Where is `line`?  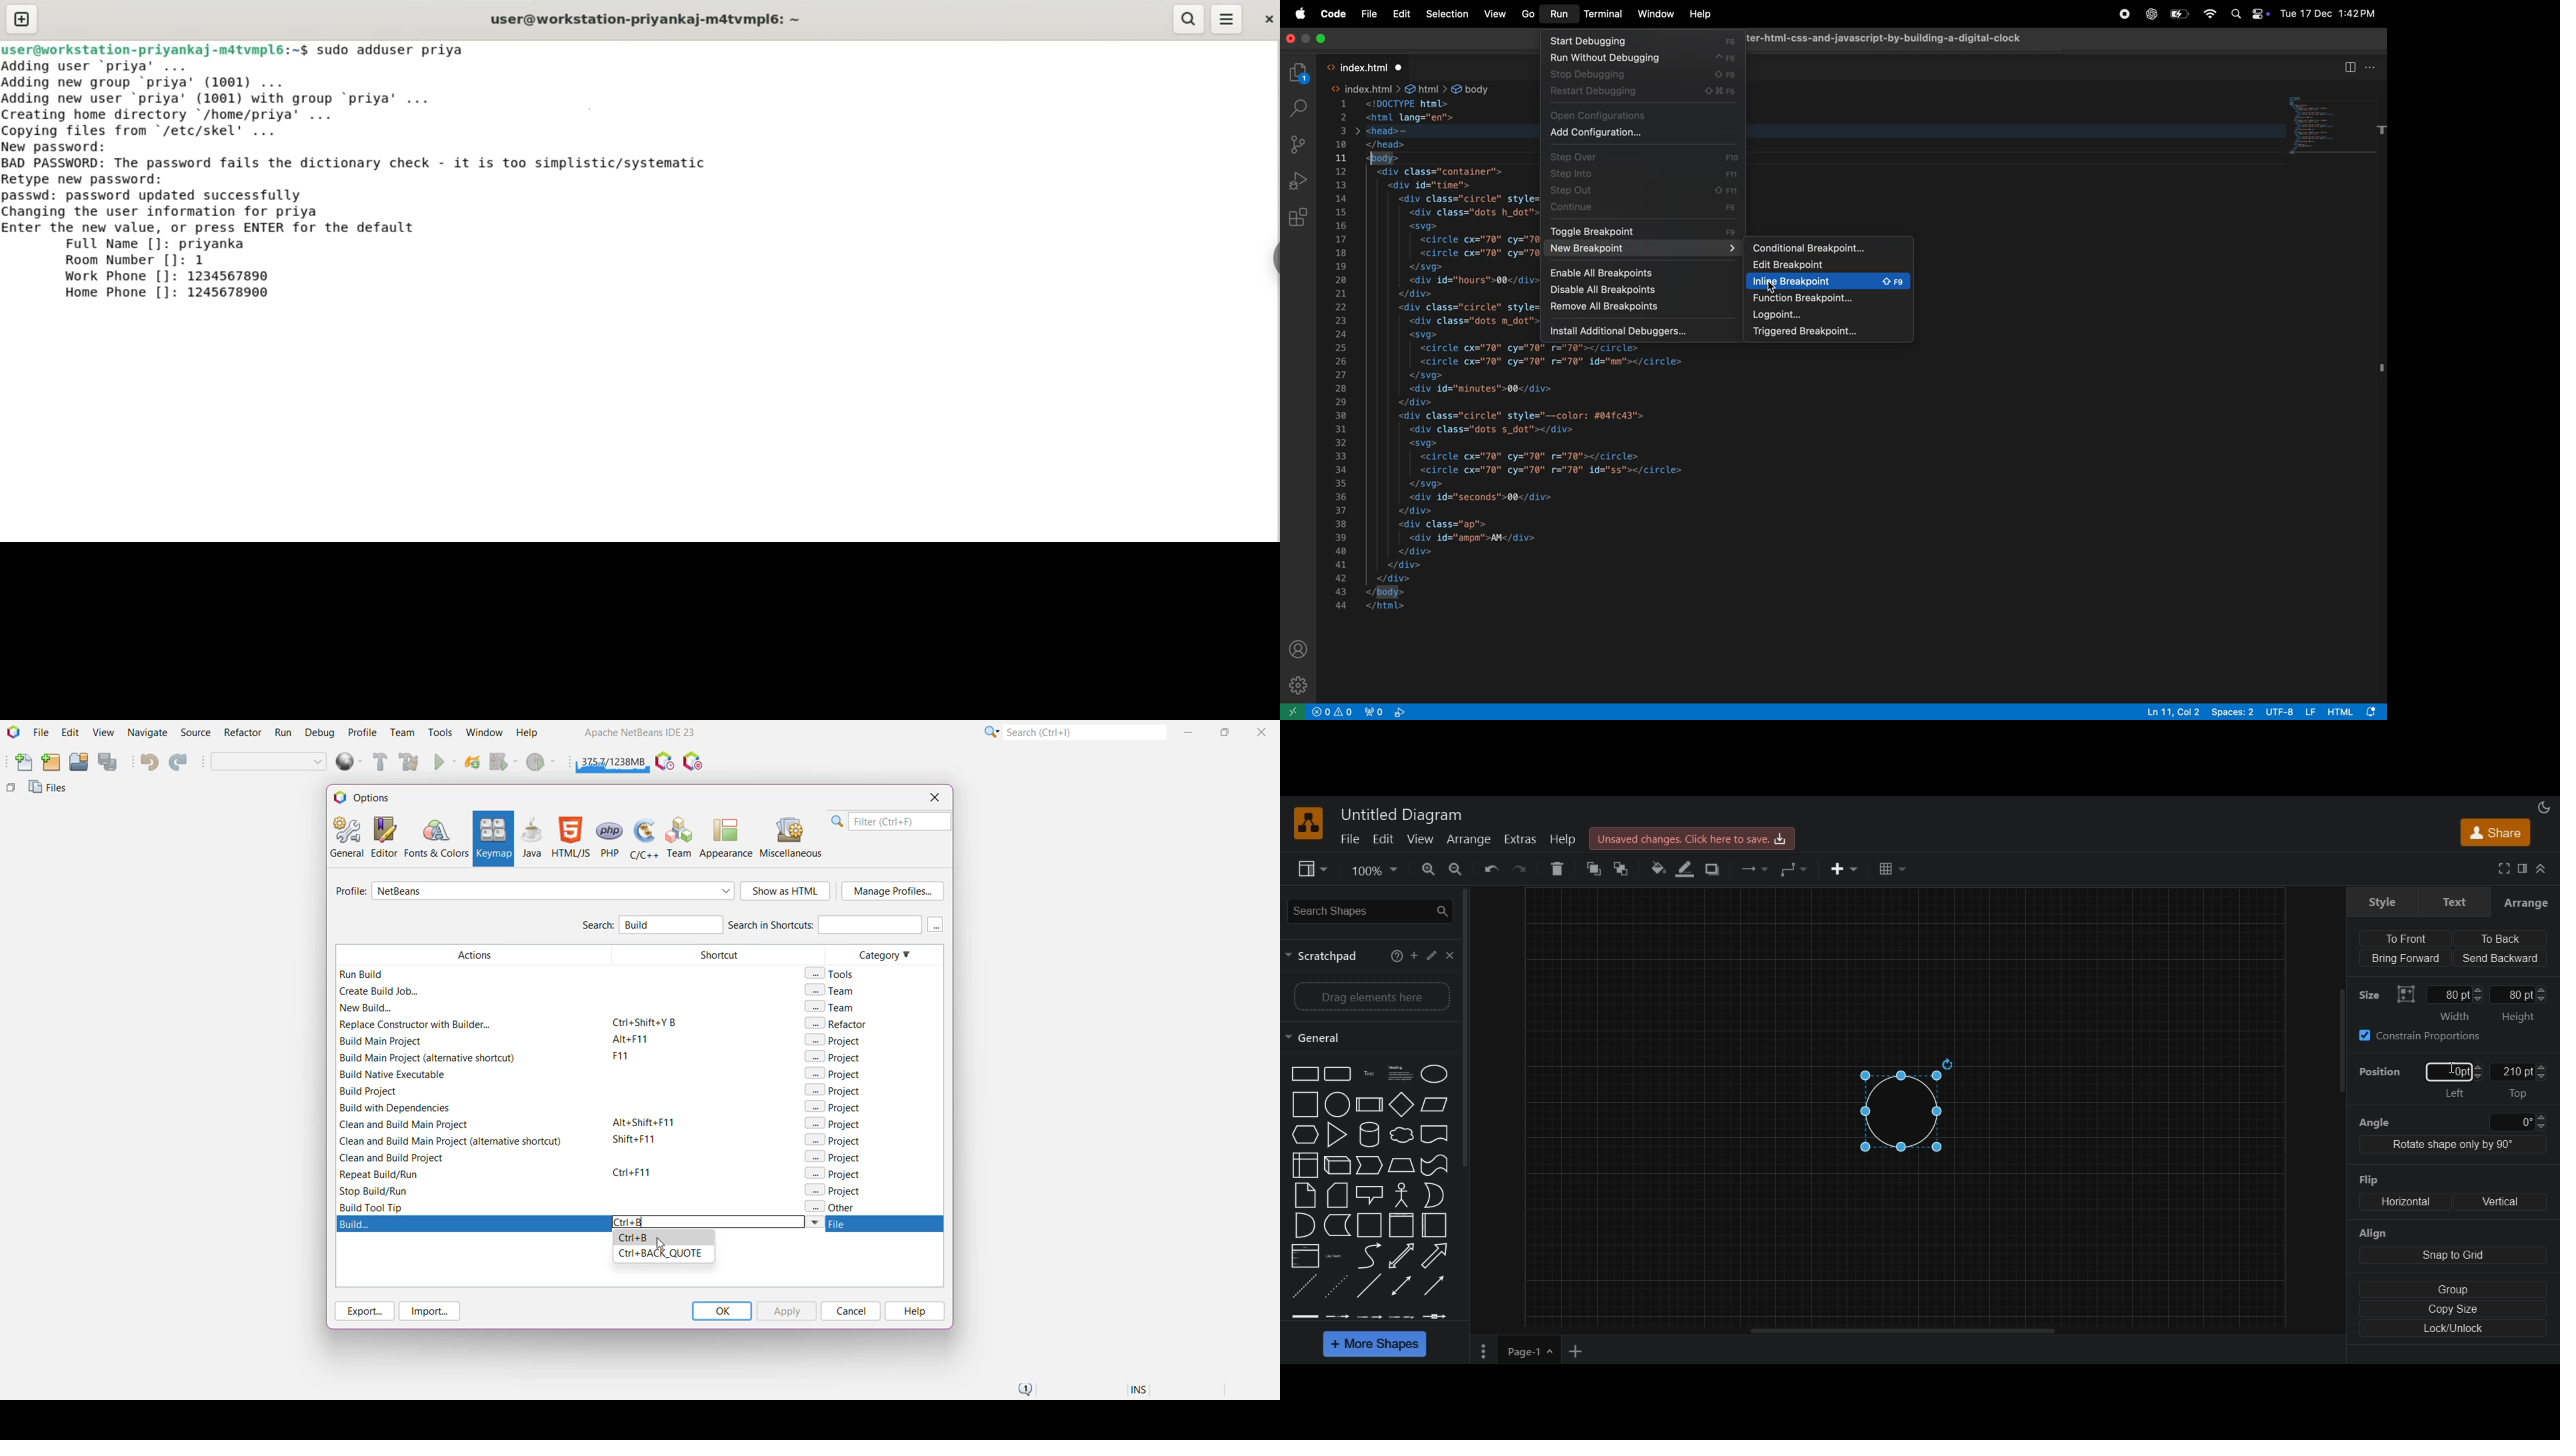
line is located at coordinates (1369, 1285).